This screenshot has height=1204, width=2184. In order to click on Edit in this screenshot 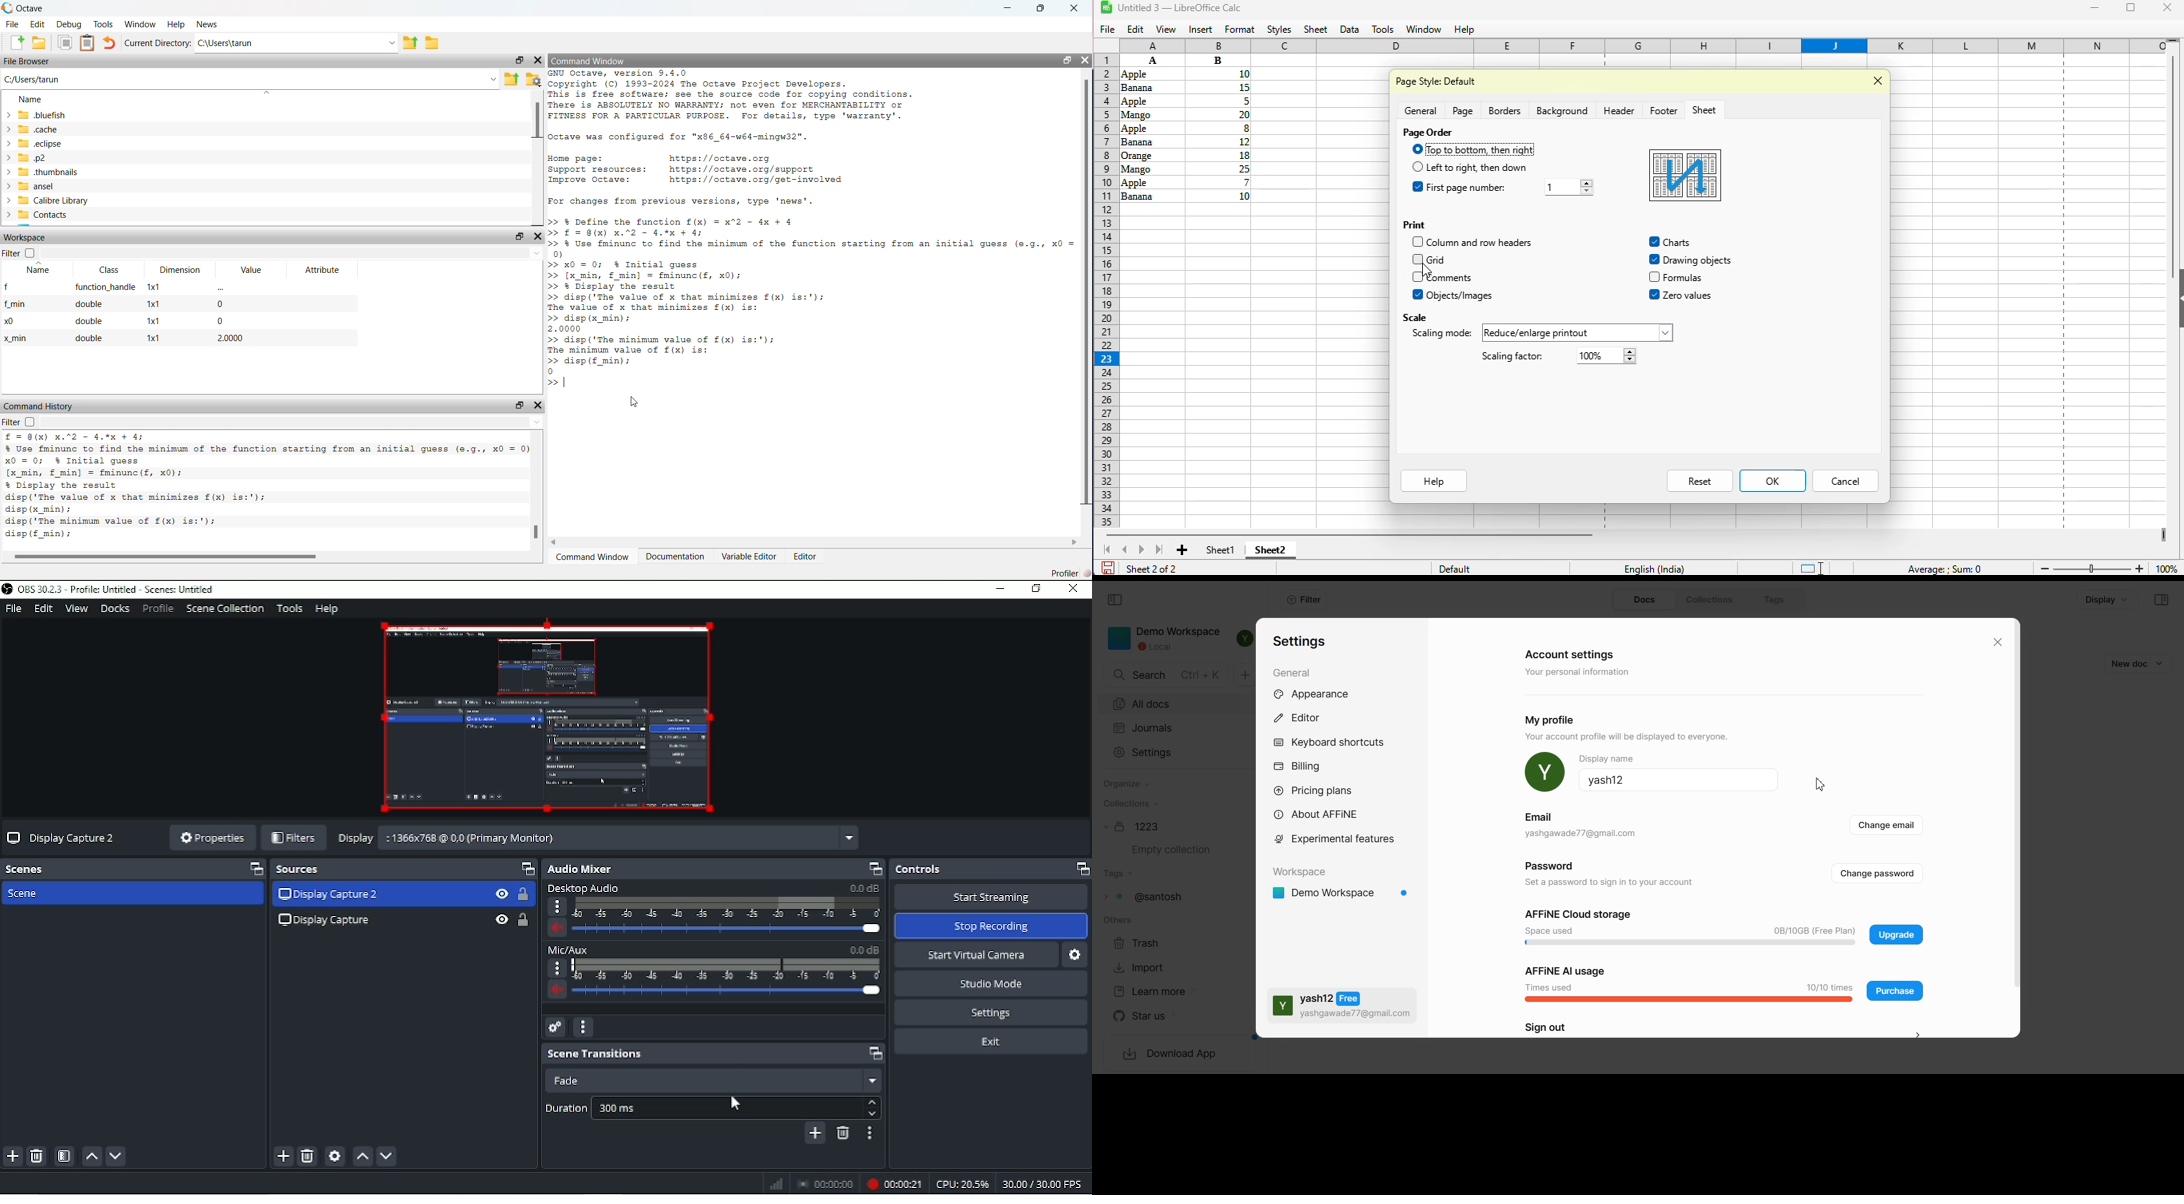, I will do `click(43, 608)`.